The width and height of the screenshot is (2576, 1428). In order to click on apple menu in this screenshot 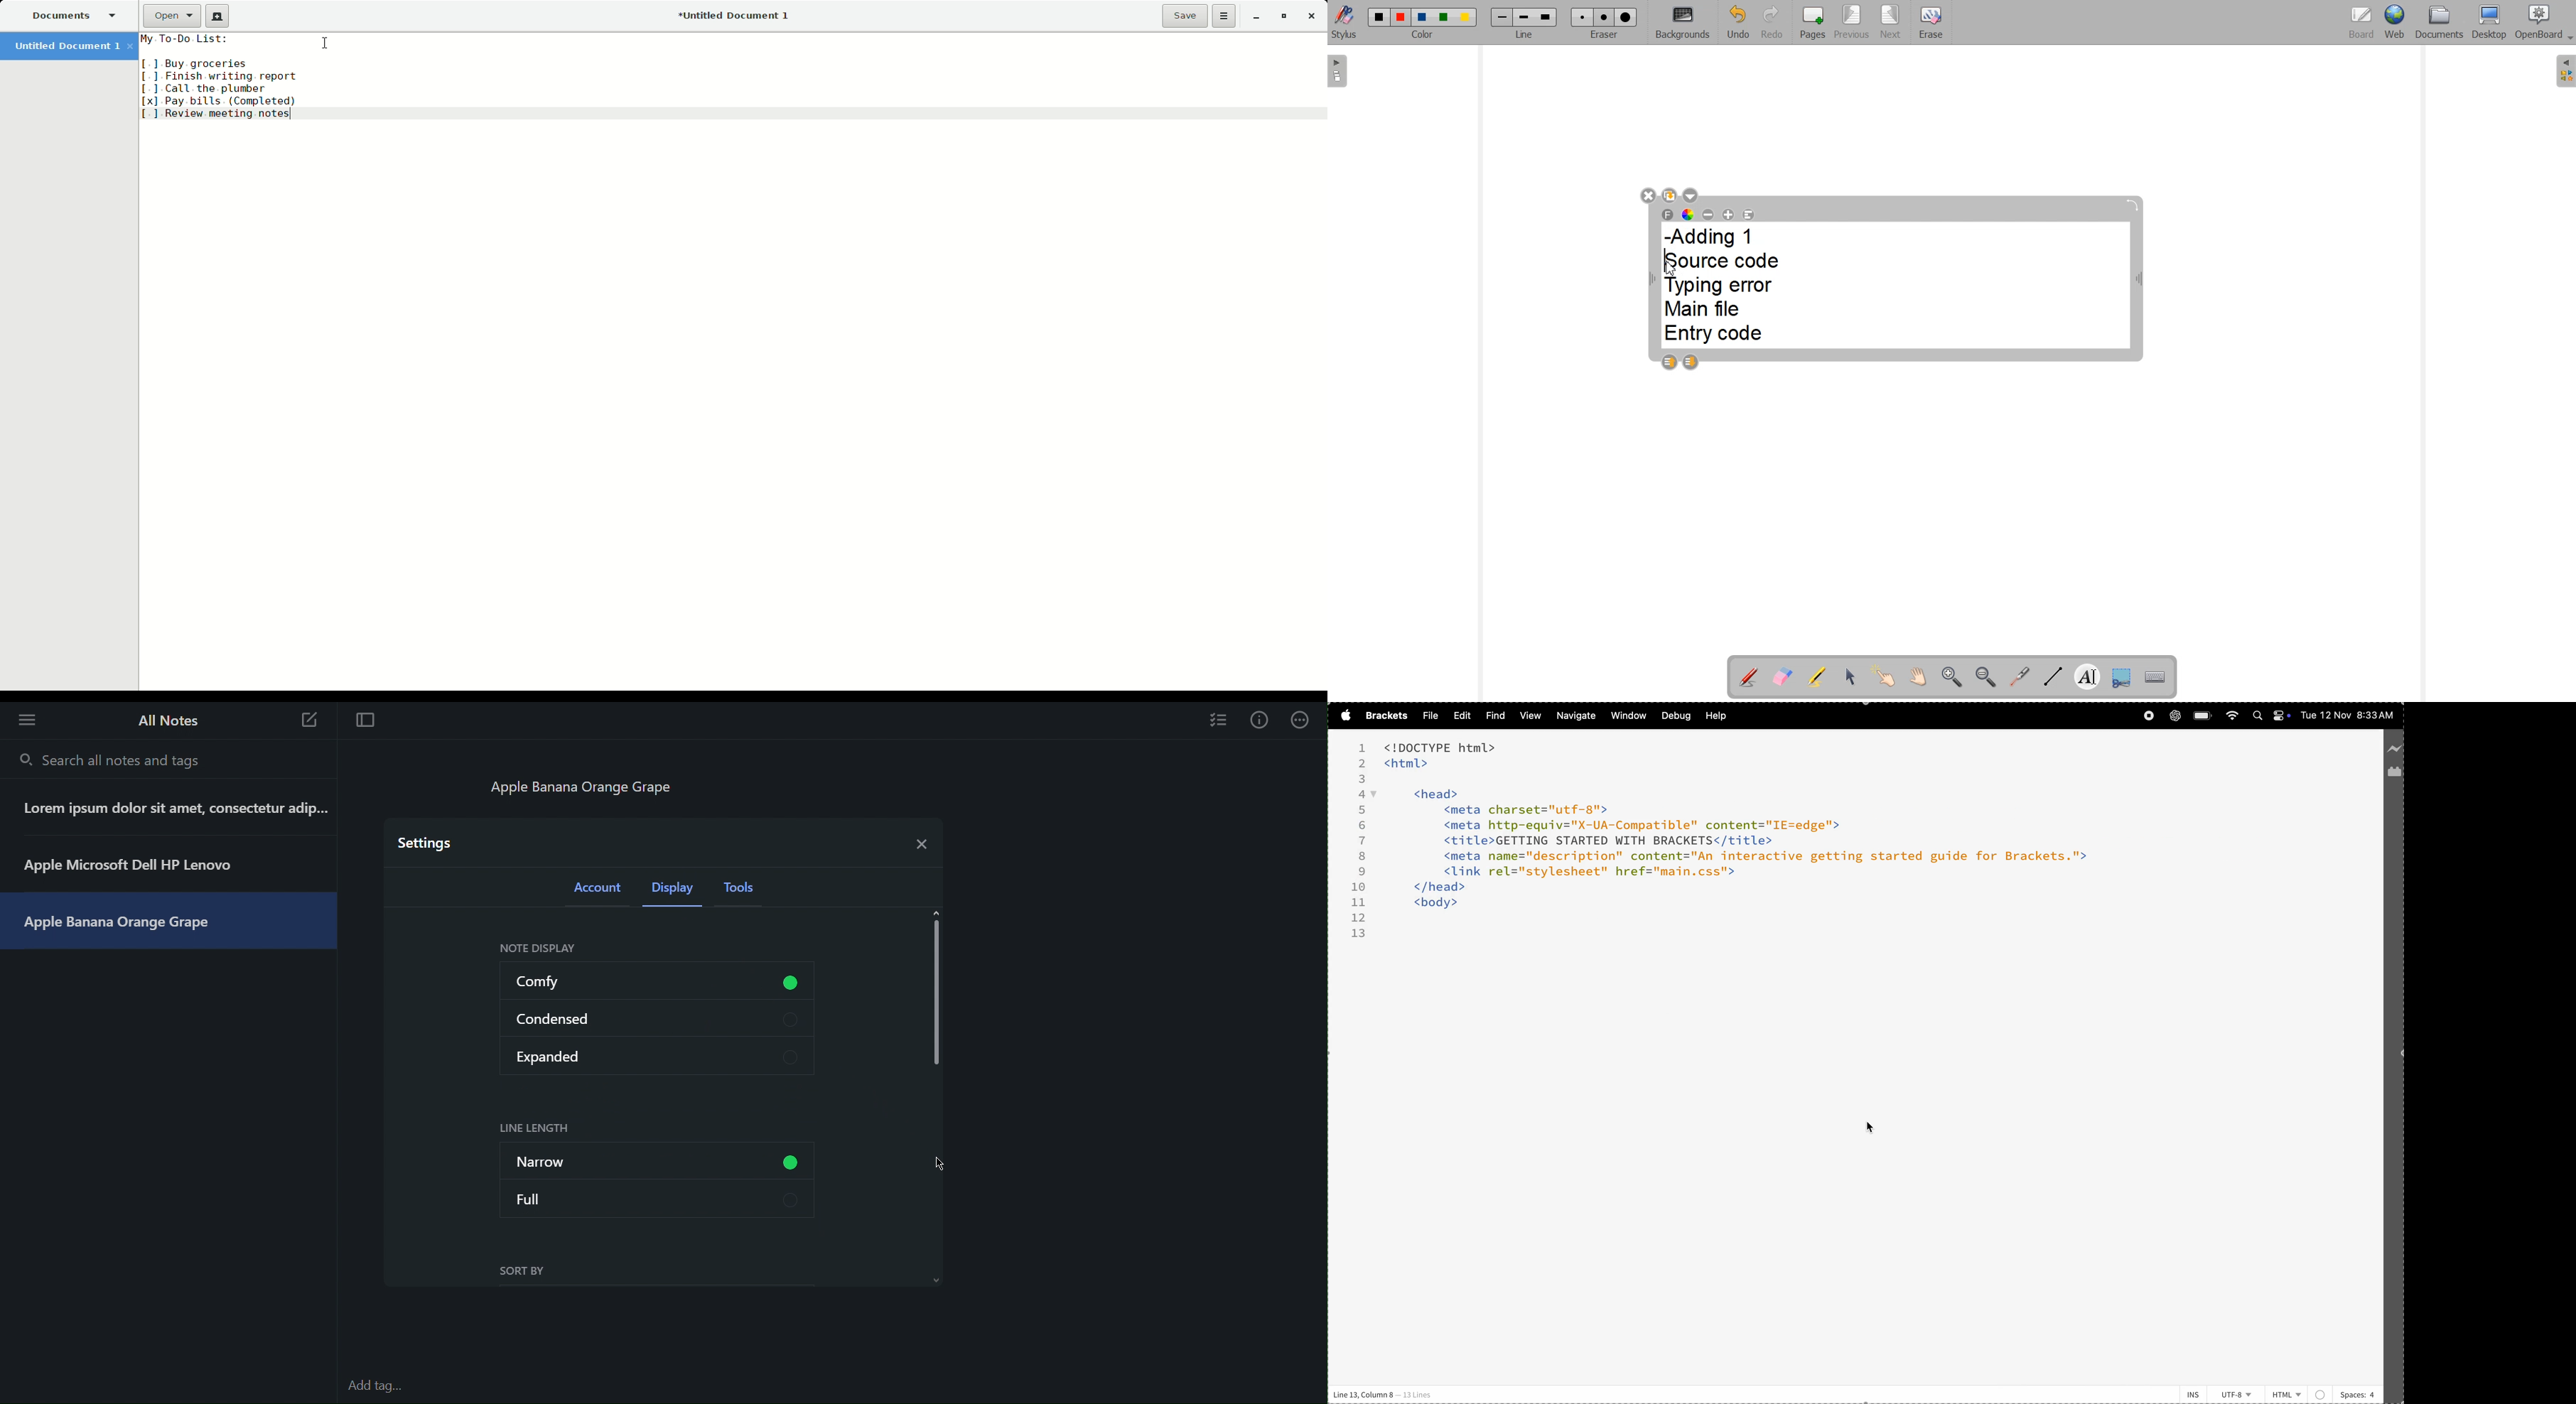, I will do `click(1343, 715)`.